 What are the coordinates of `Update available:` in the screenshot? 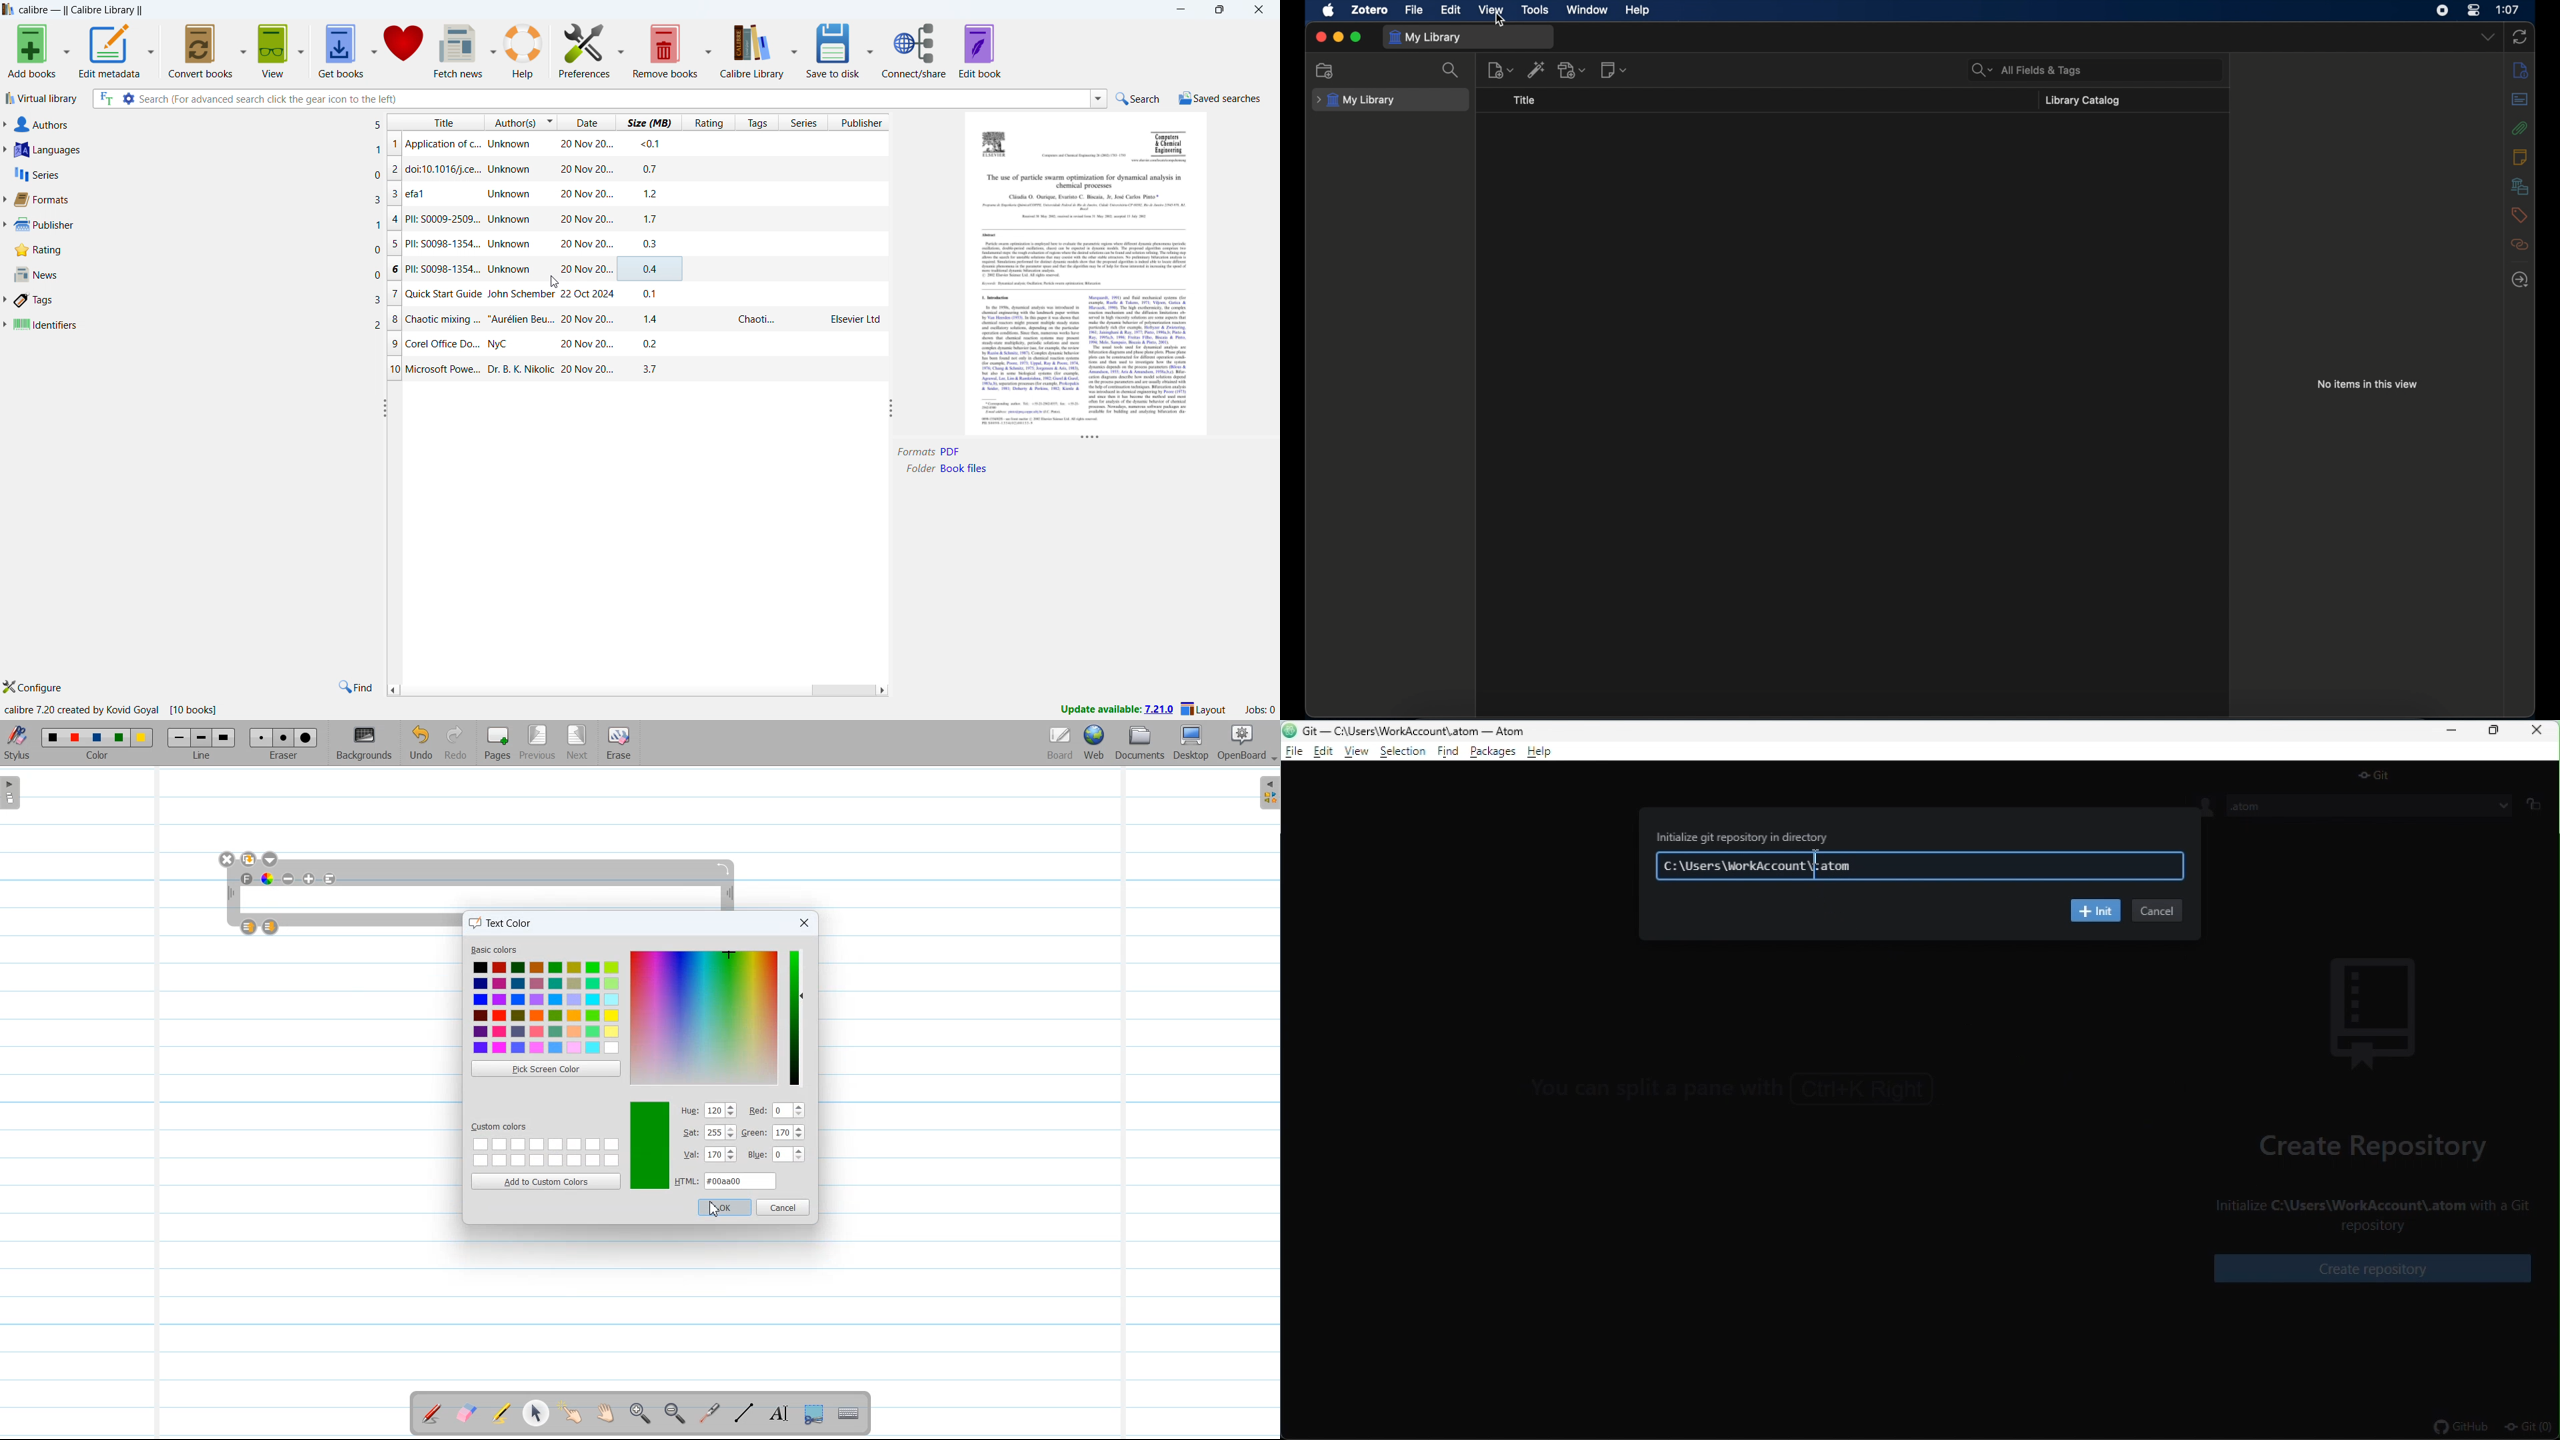 It's located at (1101, 709).